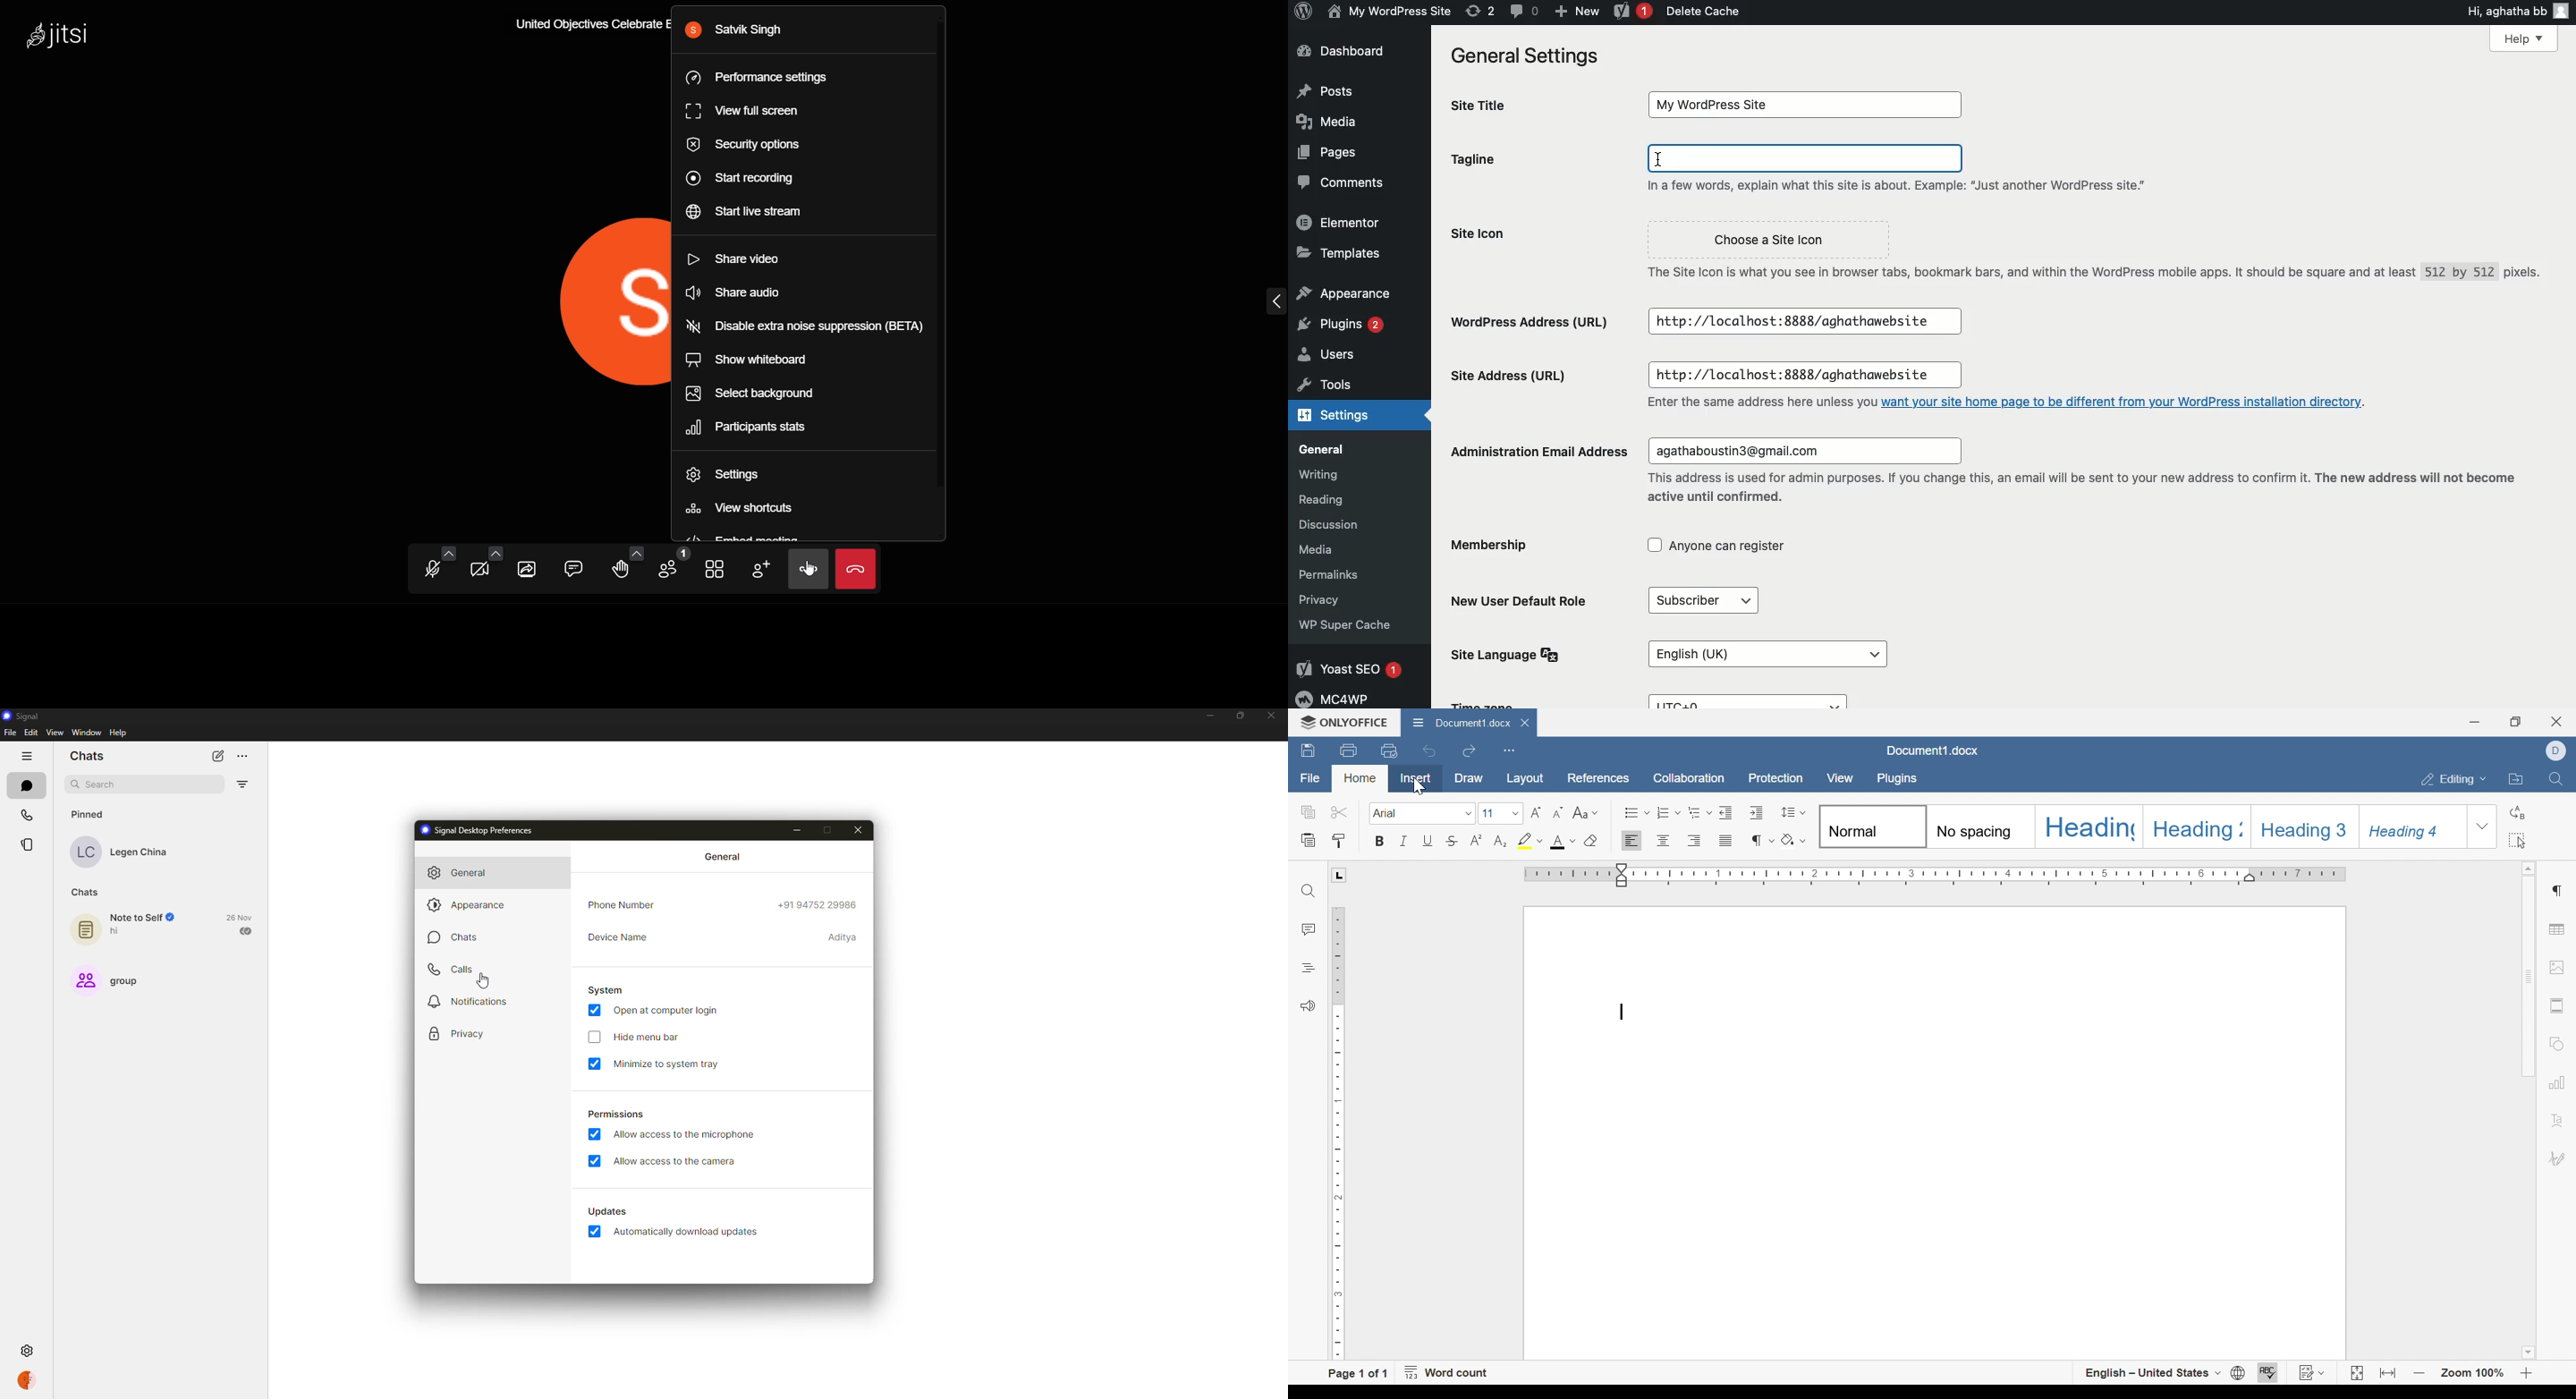 The image size is (2576, 1400). I want to click on Site icon, so click(1534, 236).